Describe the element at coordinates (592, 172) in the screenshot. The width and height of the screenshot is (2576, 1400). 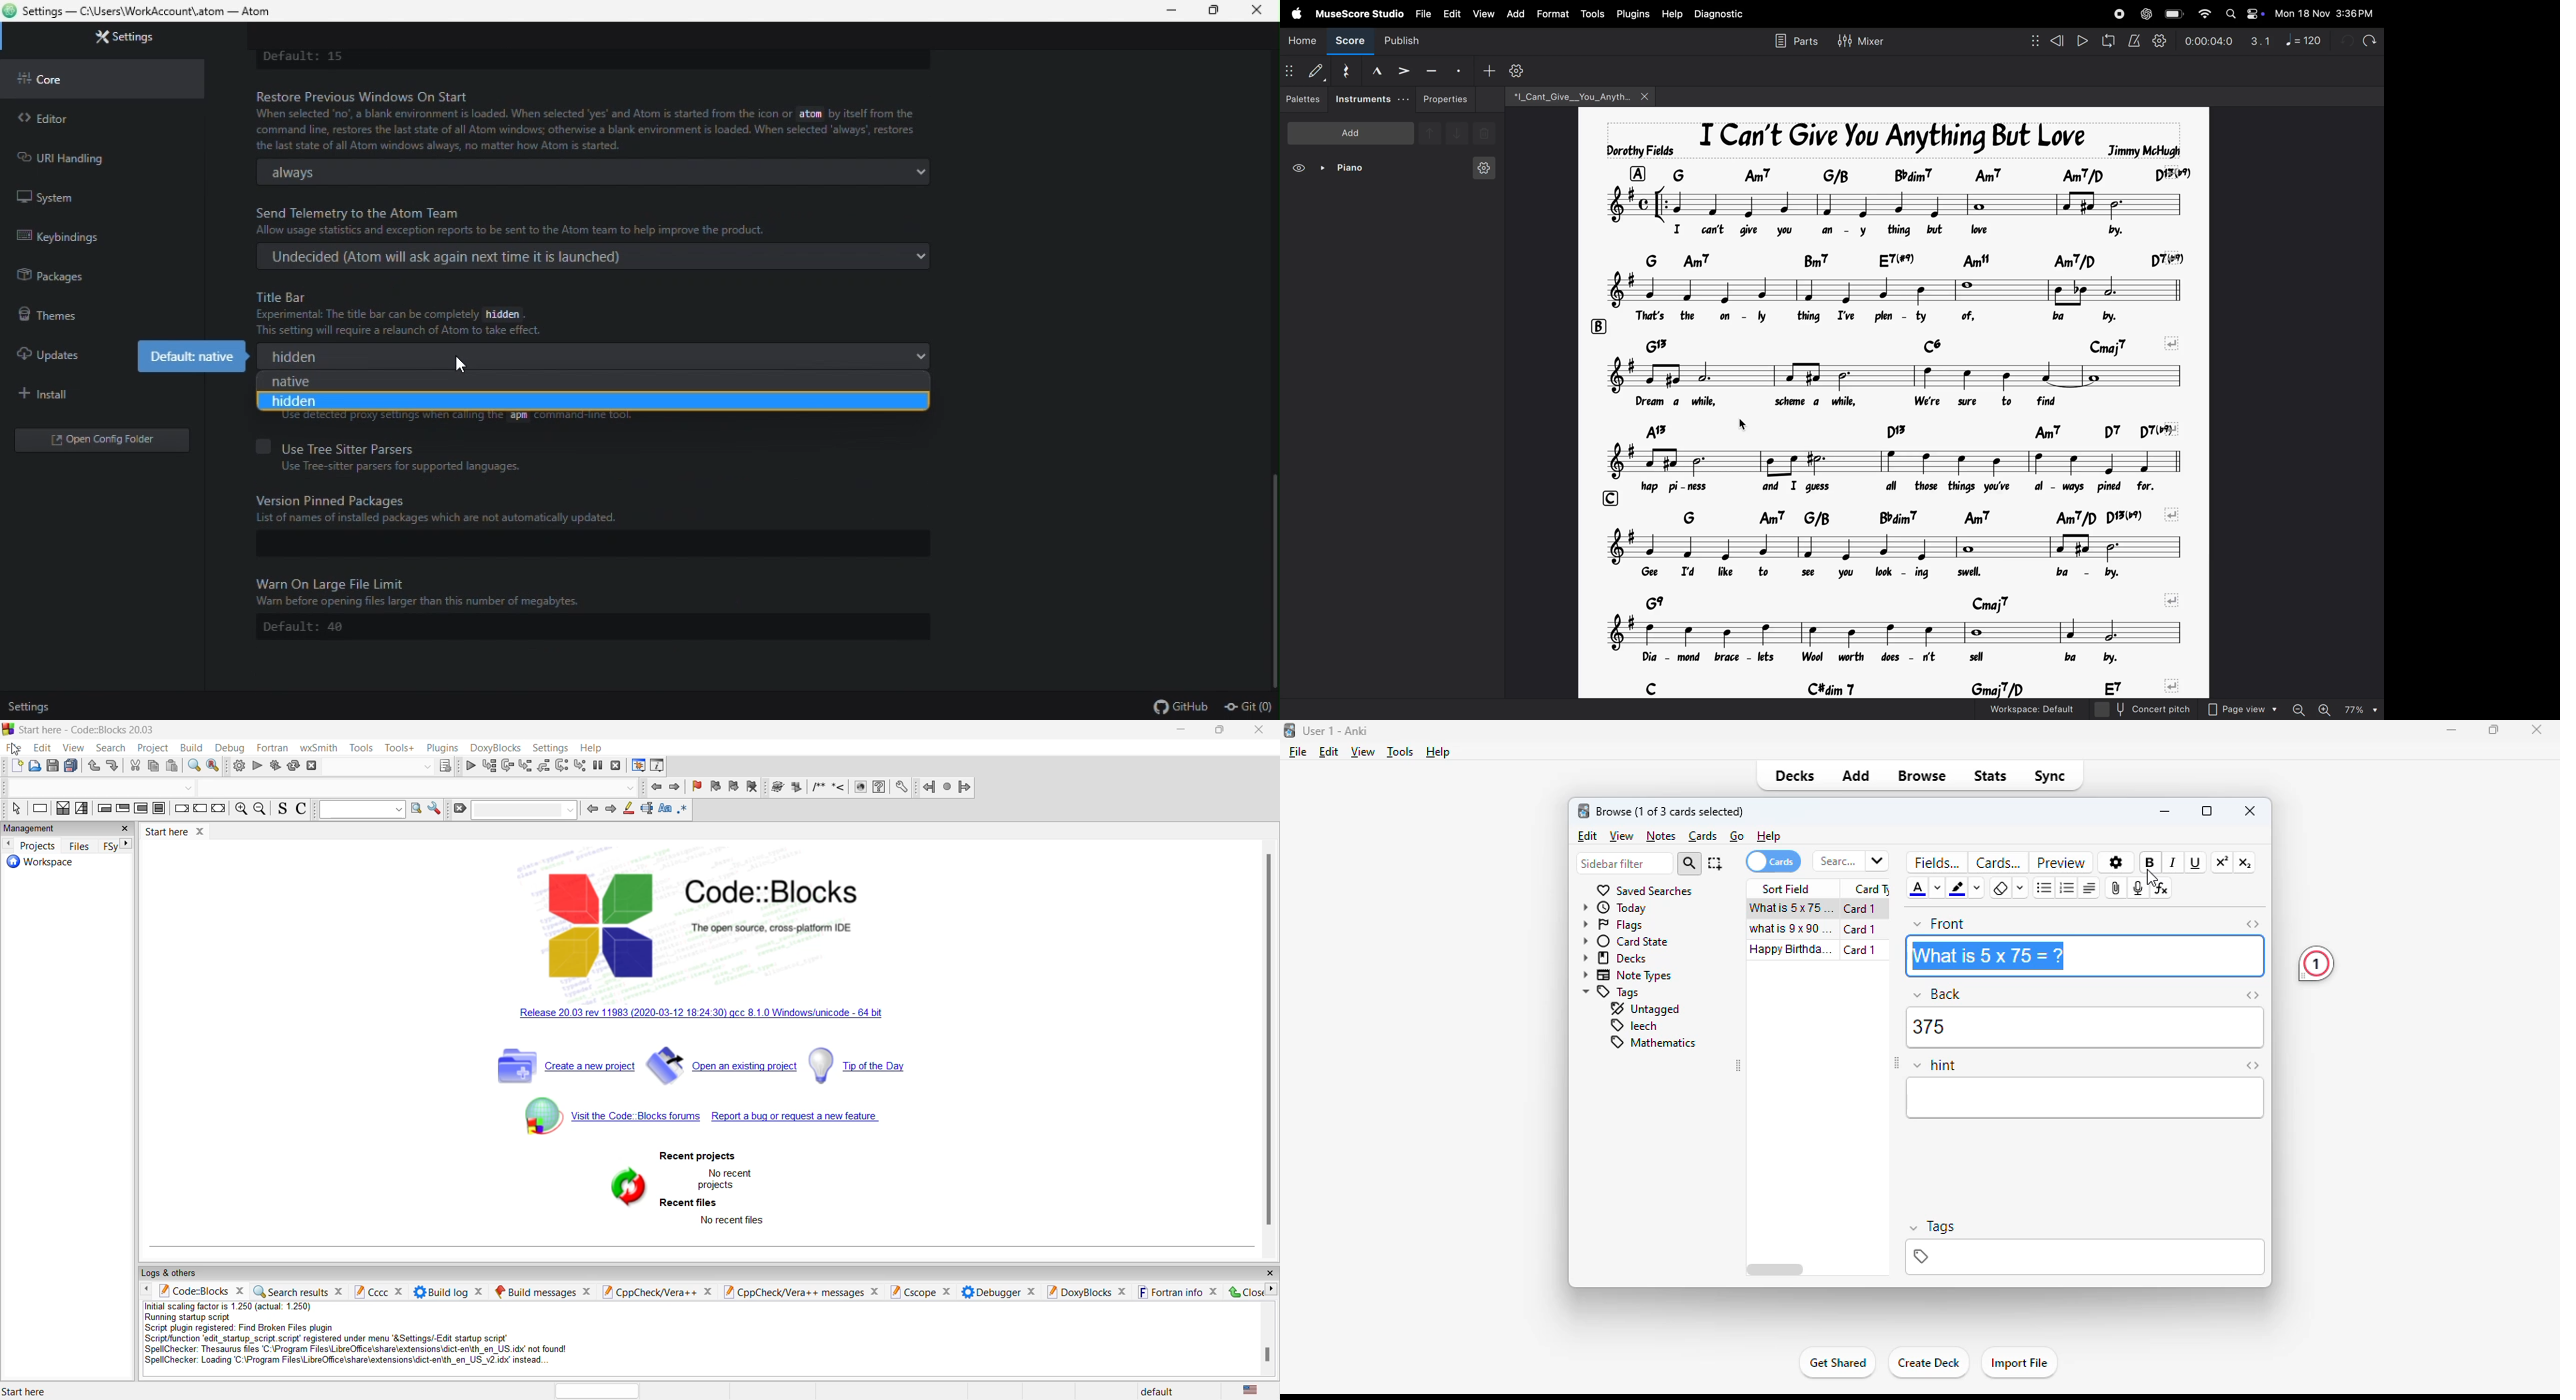
I see `always` at that location.